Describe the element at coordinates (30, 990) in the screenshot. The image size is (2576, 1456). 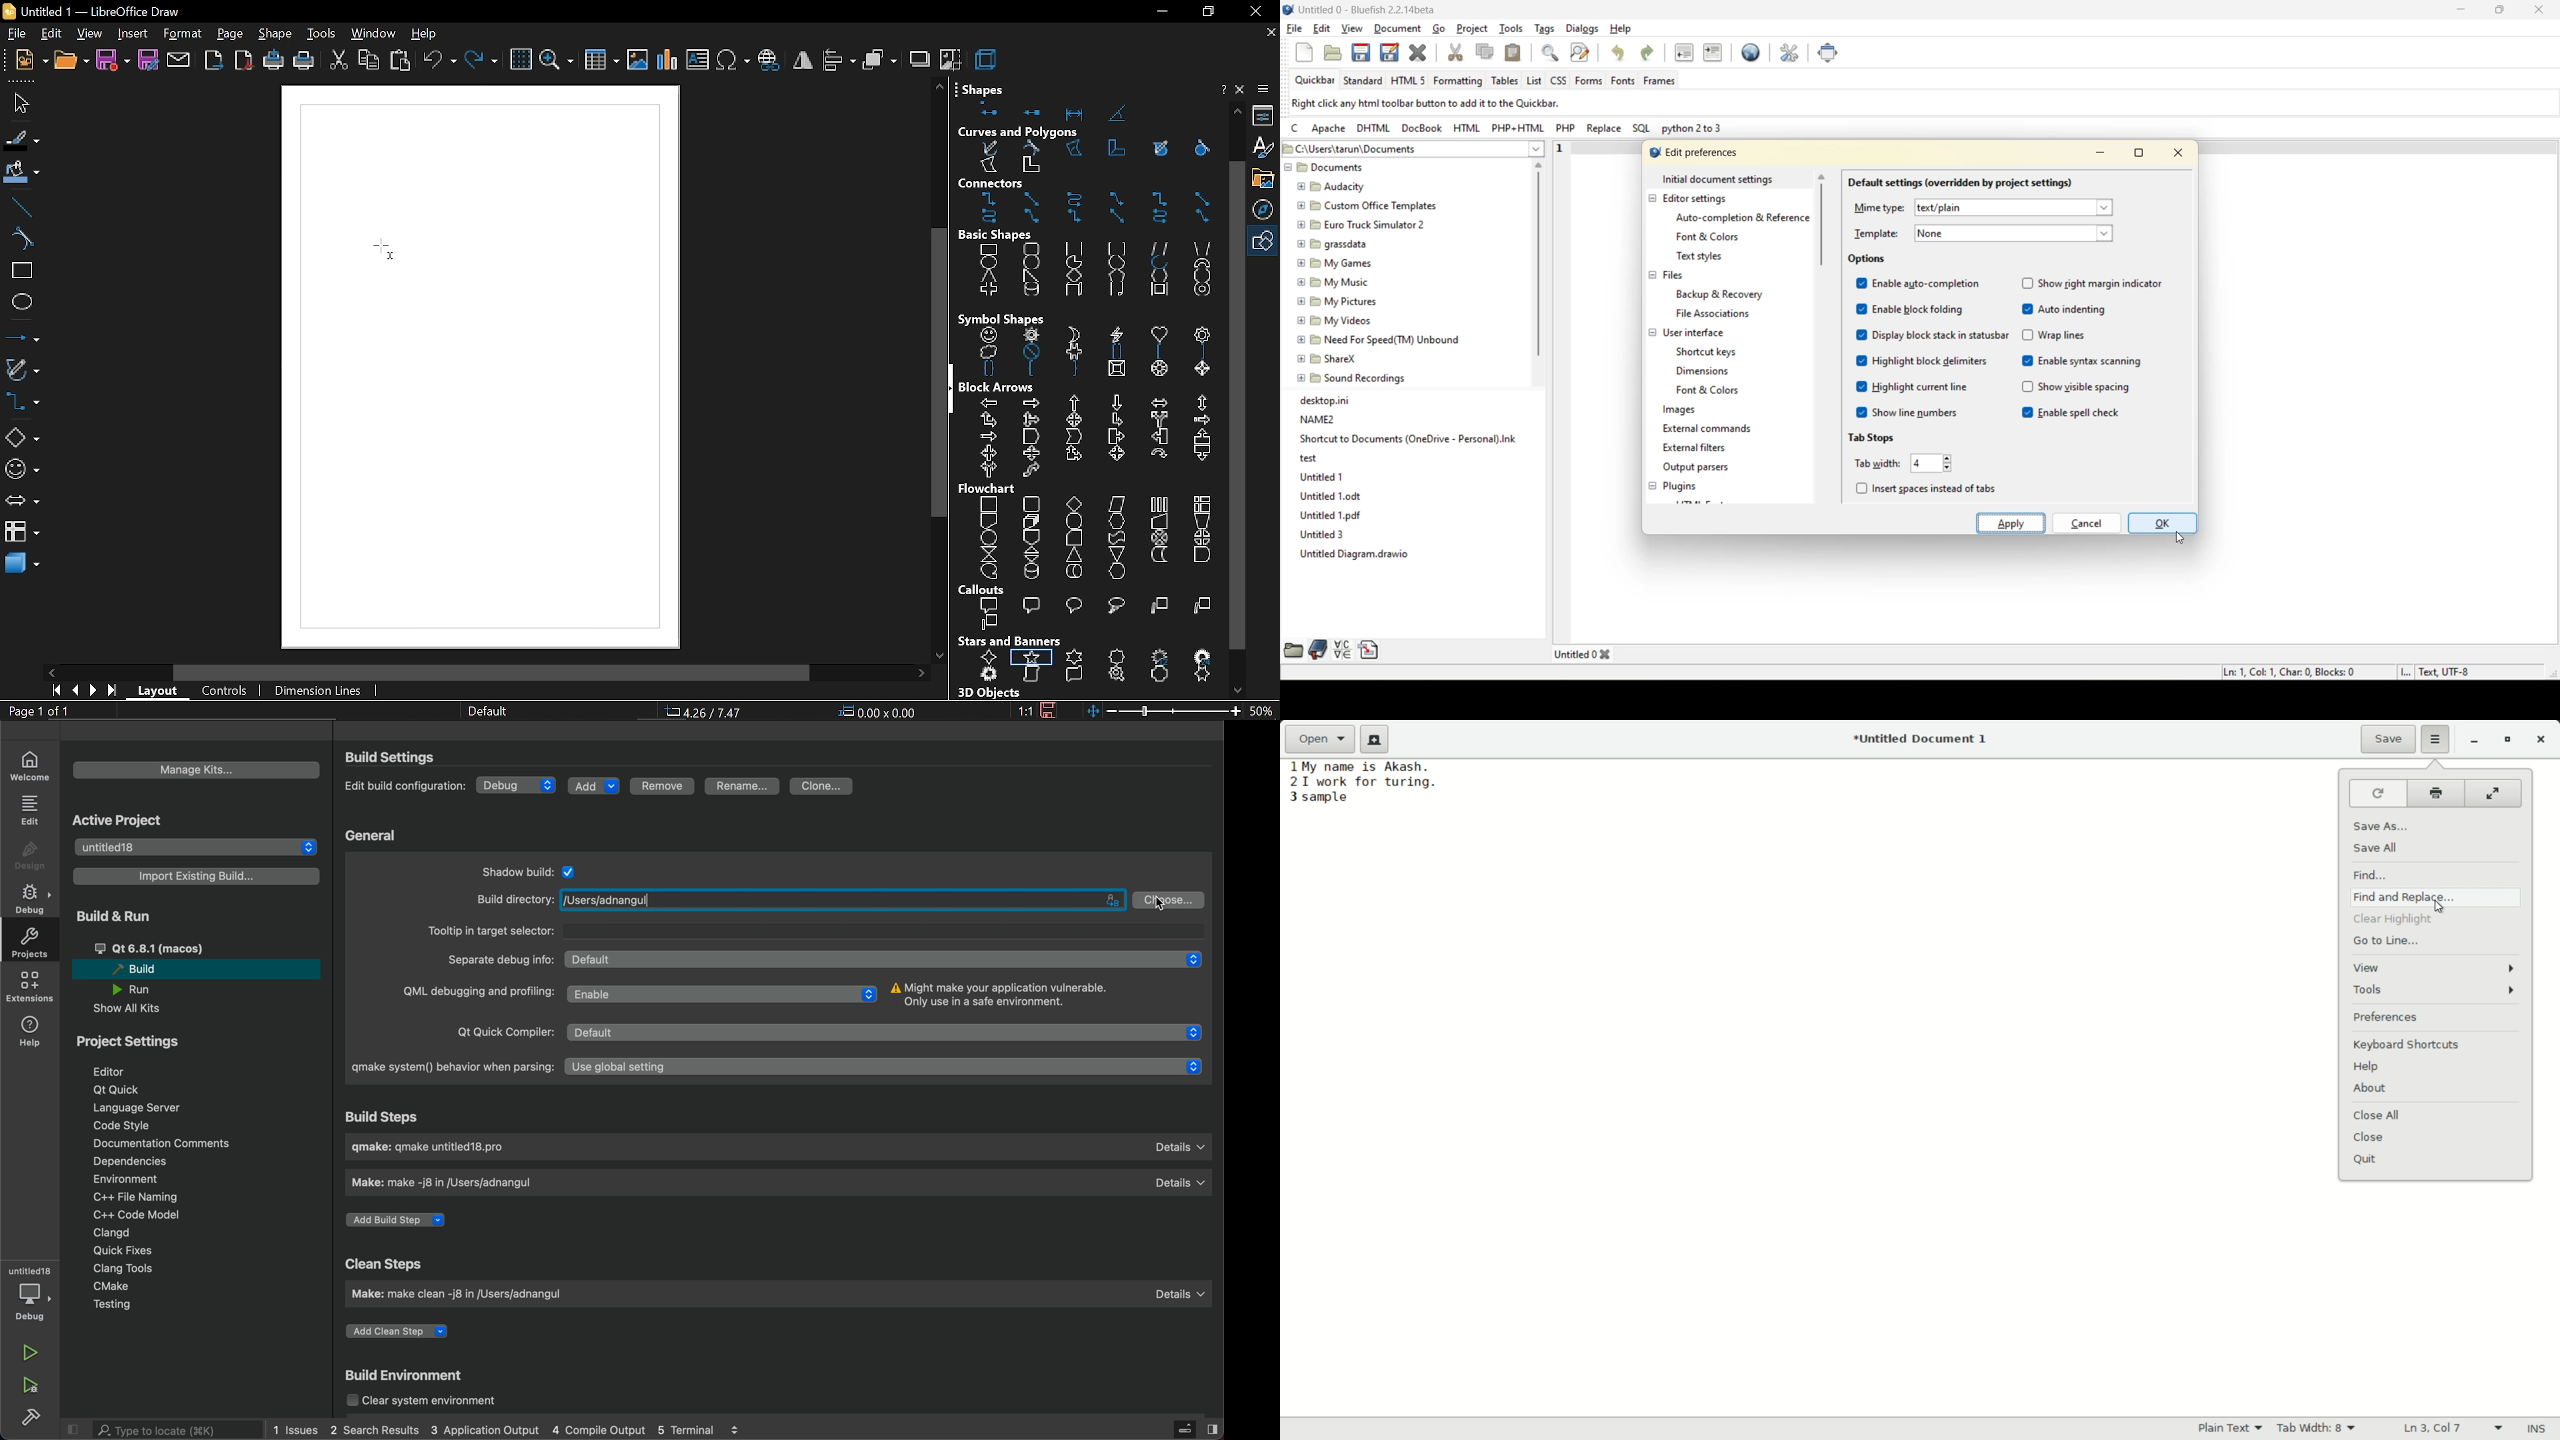
I see `extensions` at that location.